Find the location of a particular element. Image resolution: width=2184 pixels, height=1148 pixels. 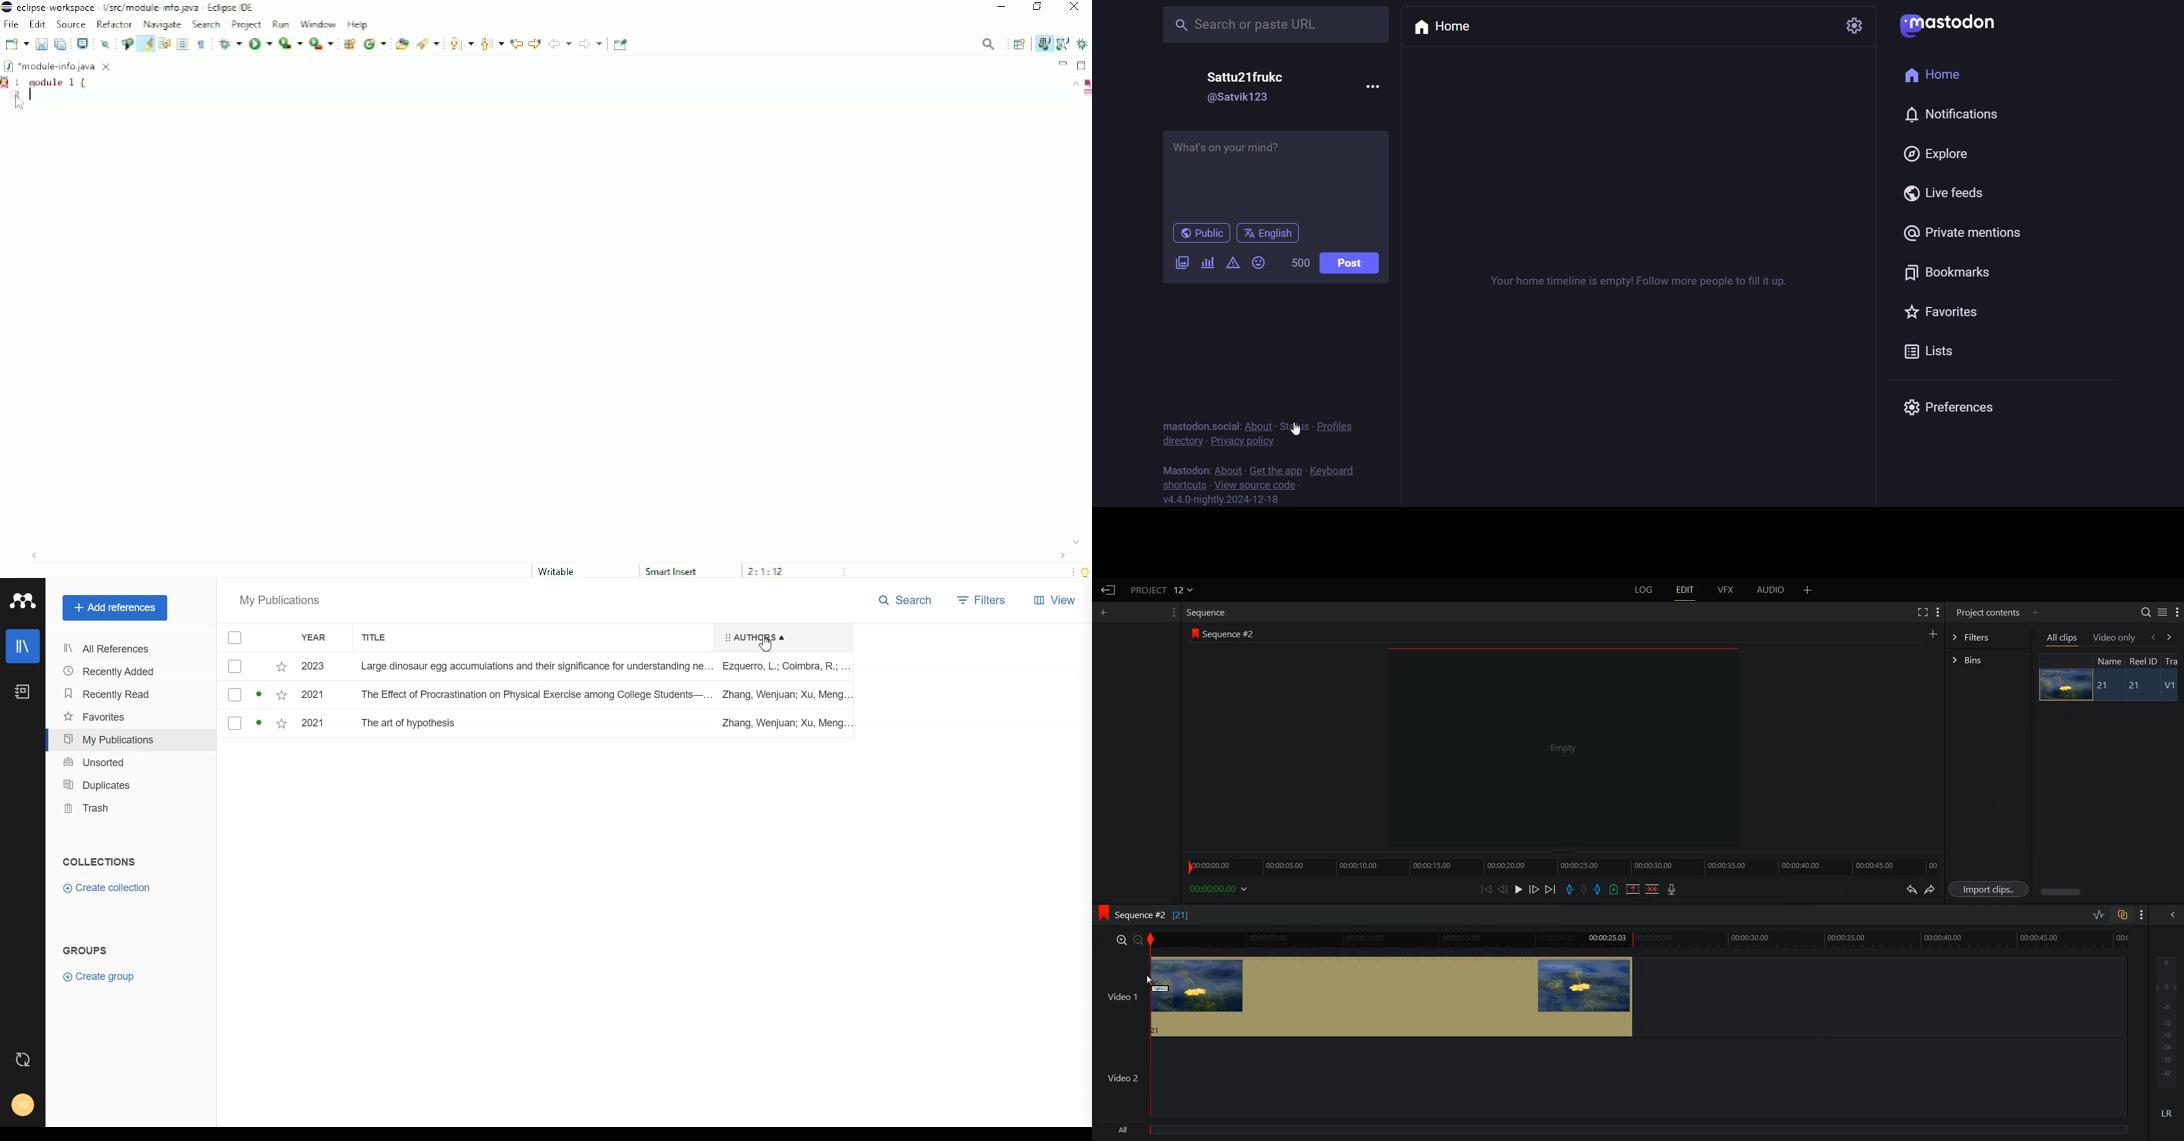

2021 is located at coordinates (312, 695).